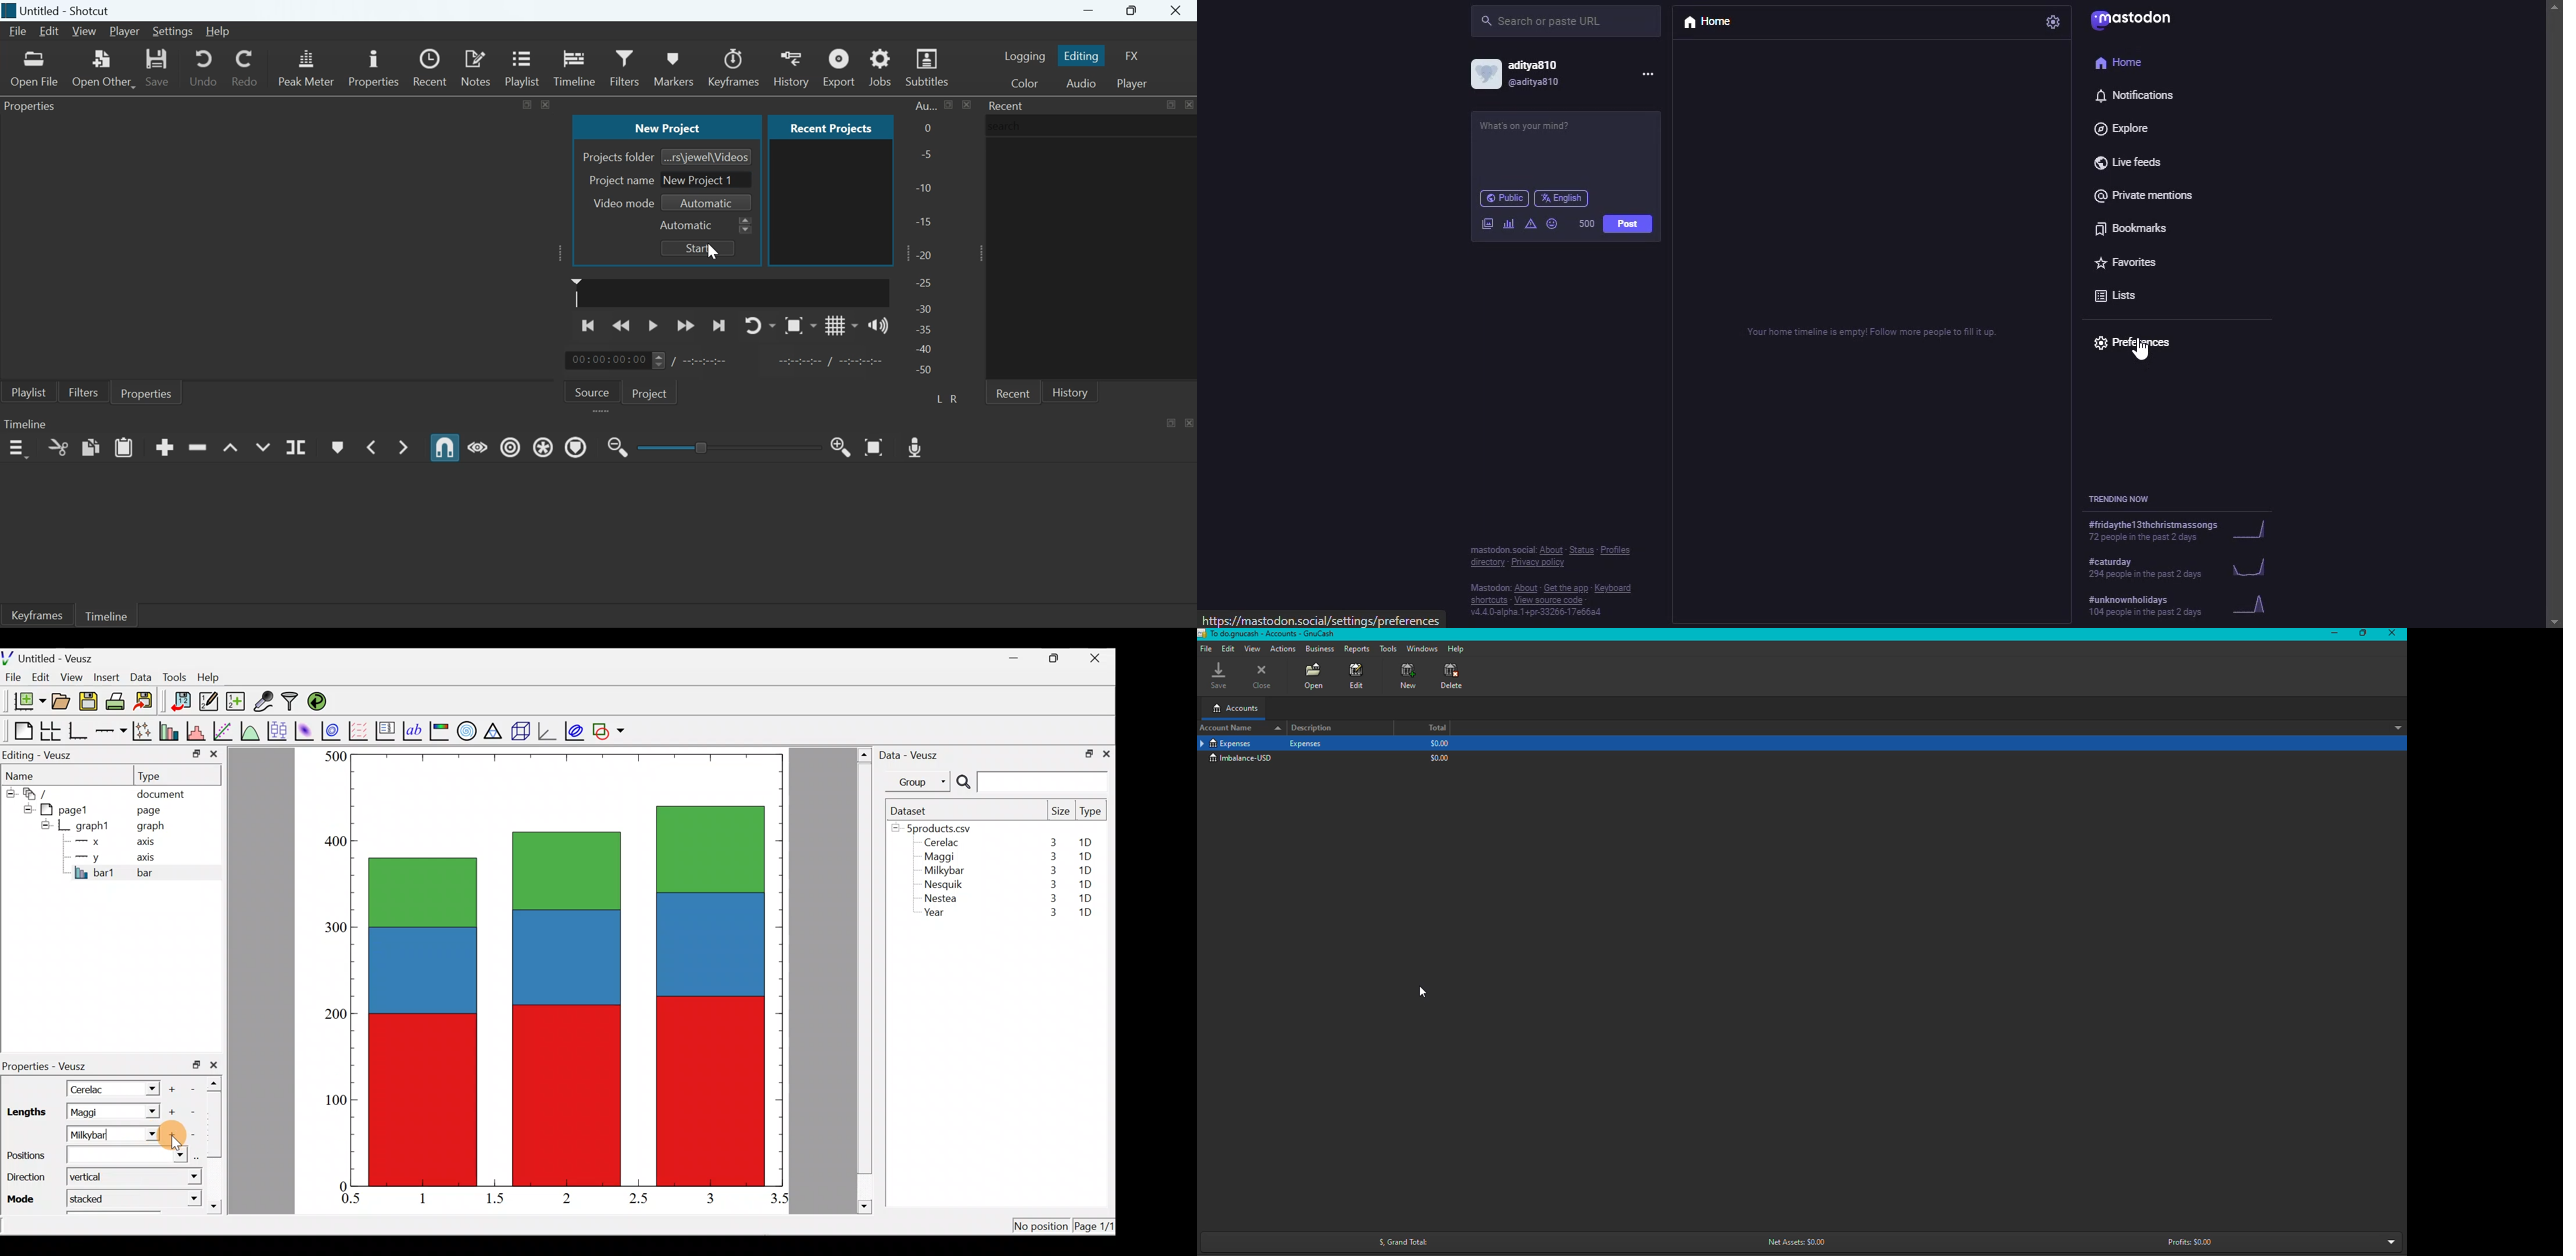 The width and height of the screenshot is (2576, 1260). Describe the element at coordinates (147, 702) in the screenshot. I see `Export to graphics format` at that location.